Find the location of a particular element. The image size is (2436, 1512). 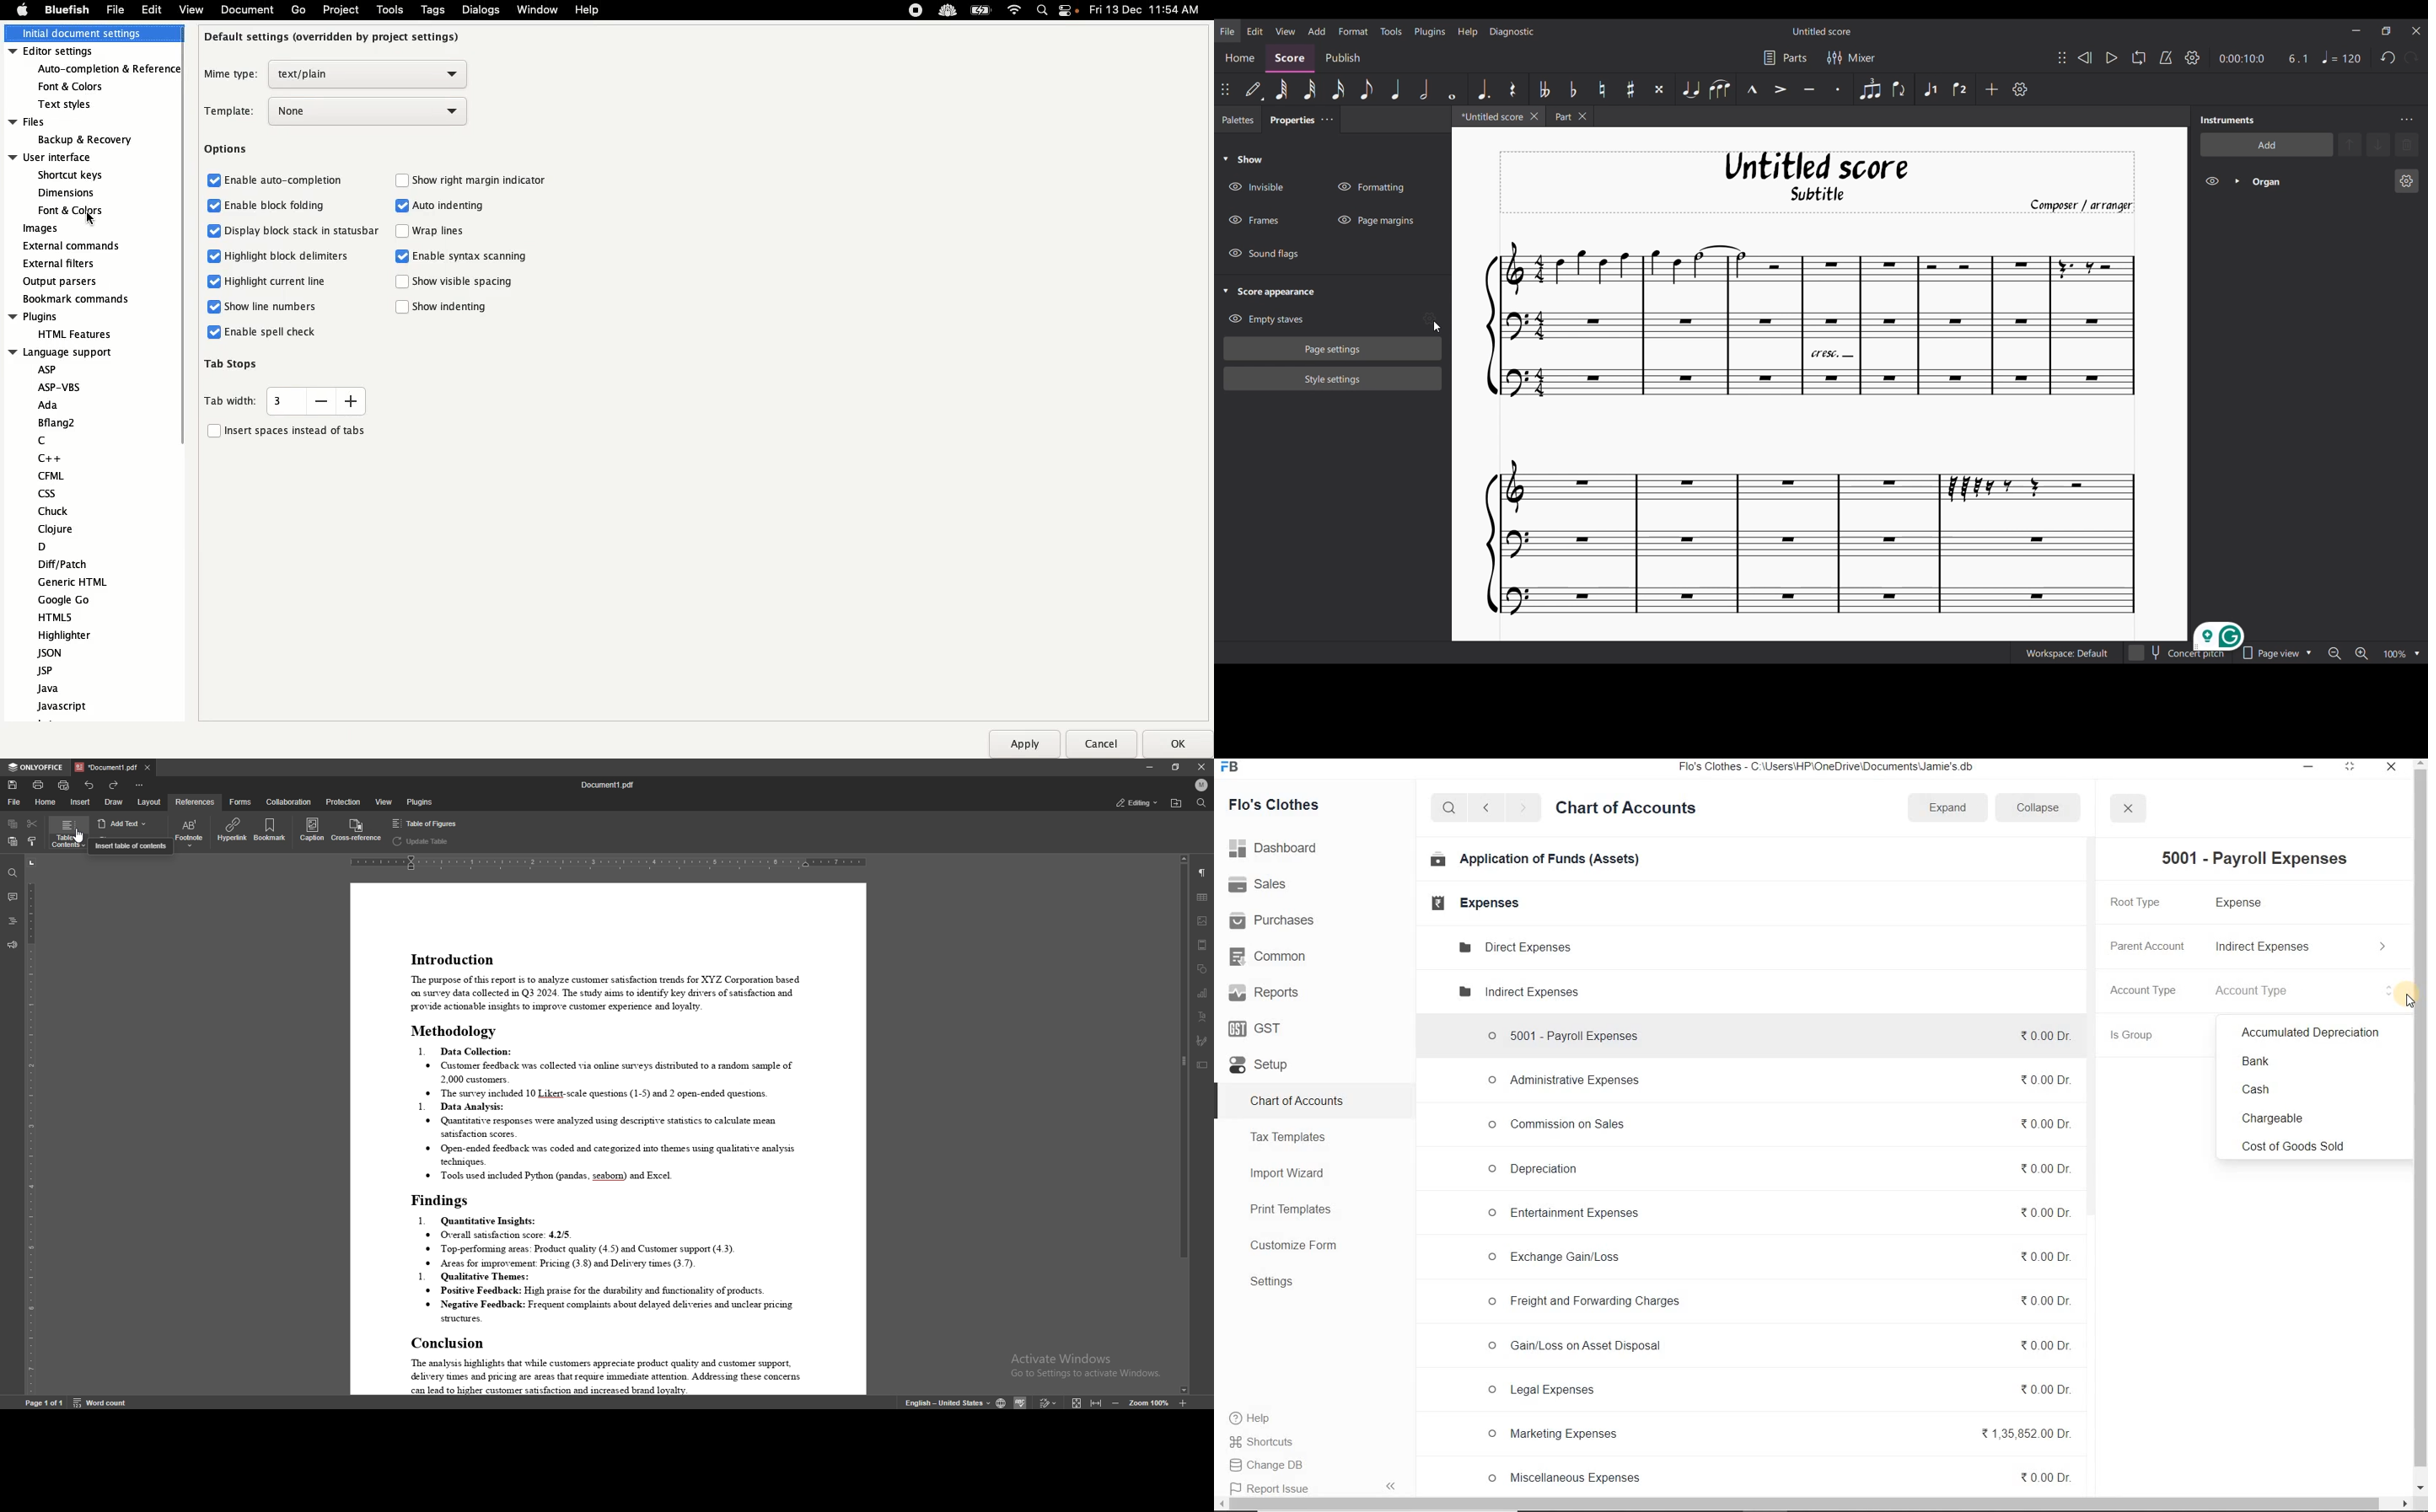

Zoom options is located at coordinates (2417, 654).